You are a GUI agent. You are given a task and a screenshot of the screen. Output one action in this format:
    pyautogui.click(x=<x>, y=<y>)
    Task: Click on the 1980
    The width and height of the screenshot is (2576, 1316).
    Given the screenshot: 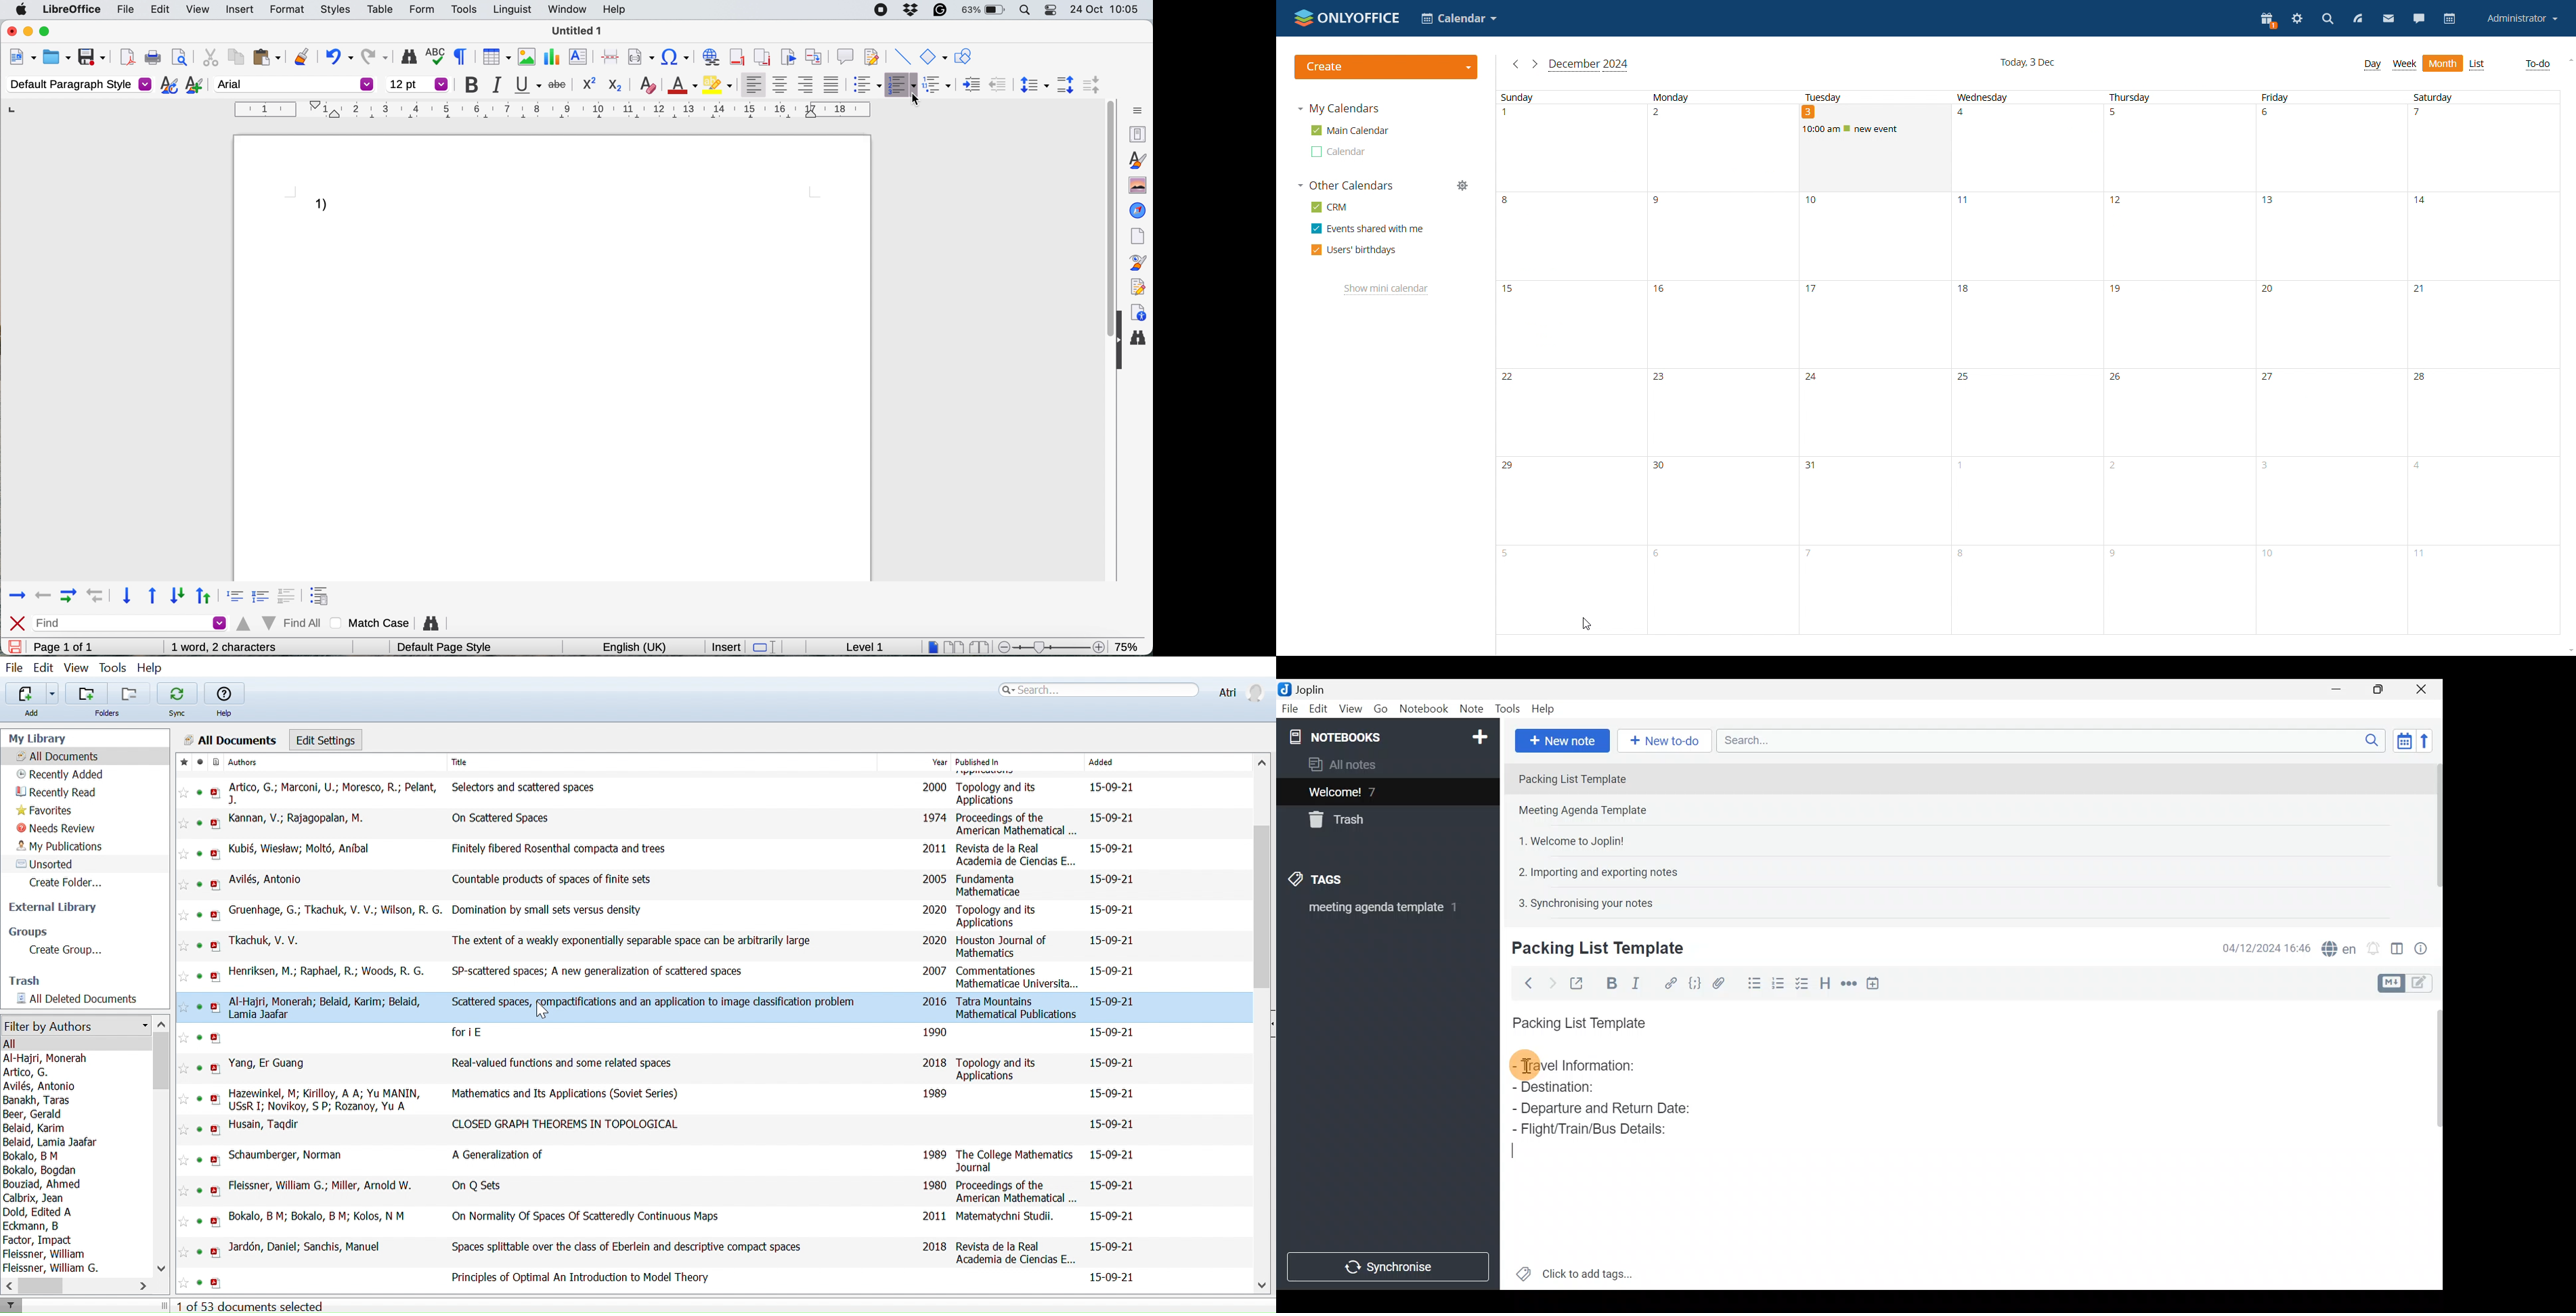 What is the action you would take?
    pyautogui.click(x=935, y=1183)
    